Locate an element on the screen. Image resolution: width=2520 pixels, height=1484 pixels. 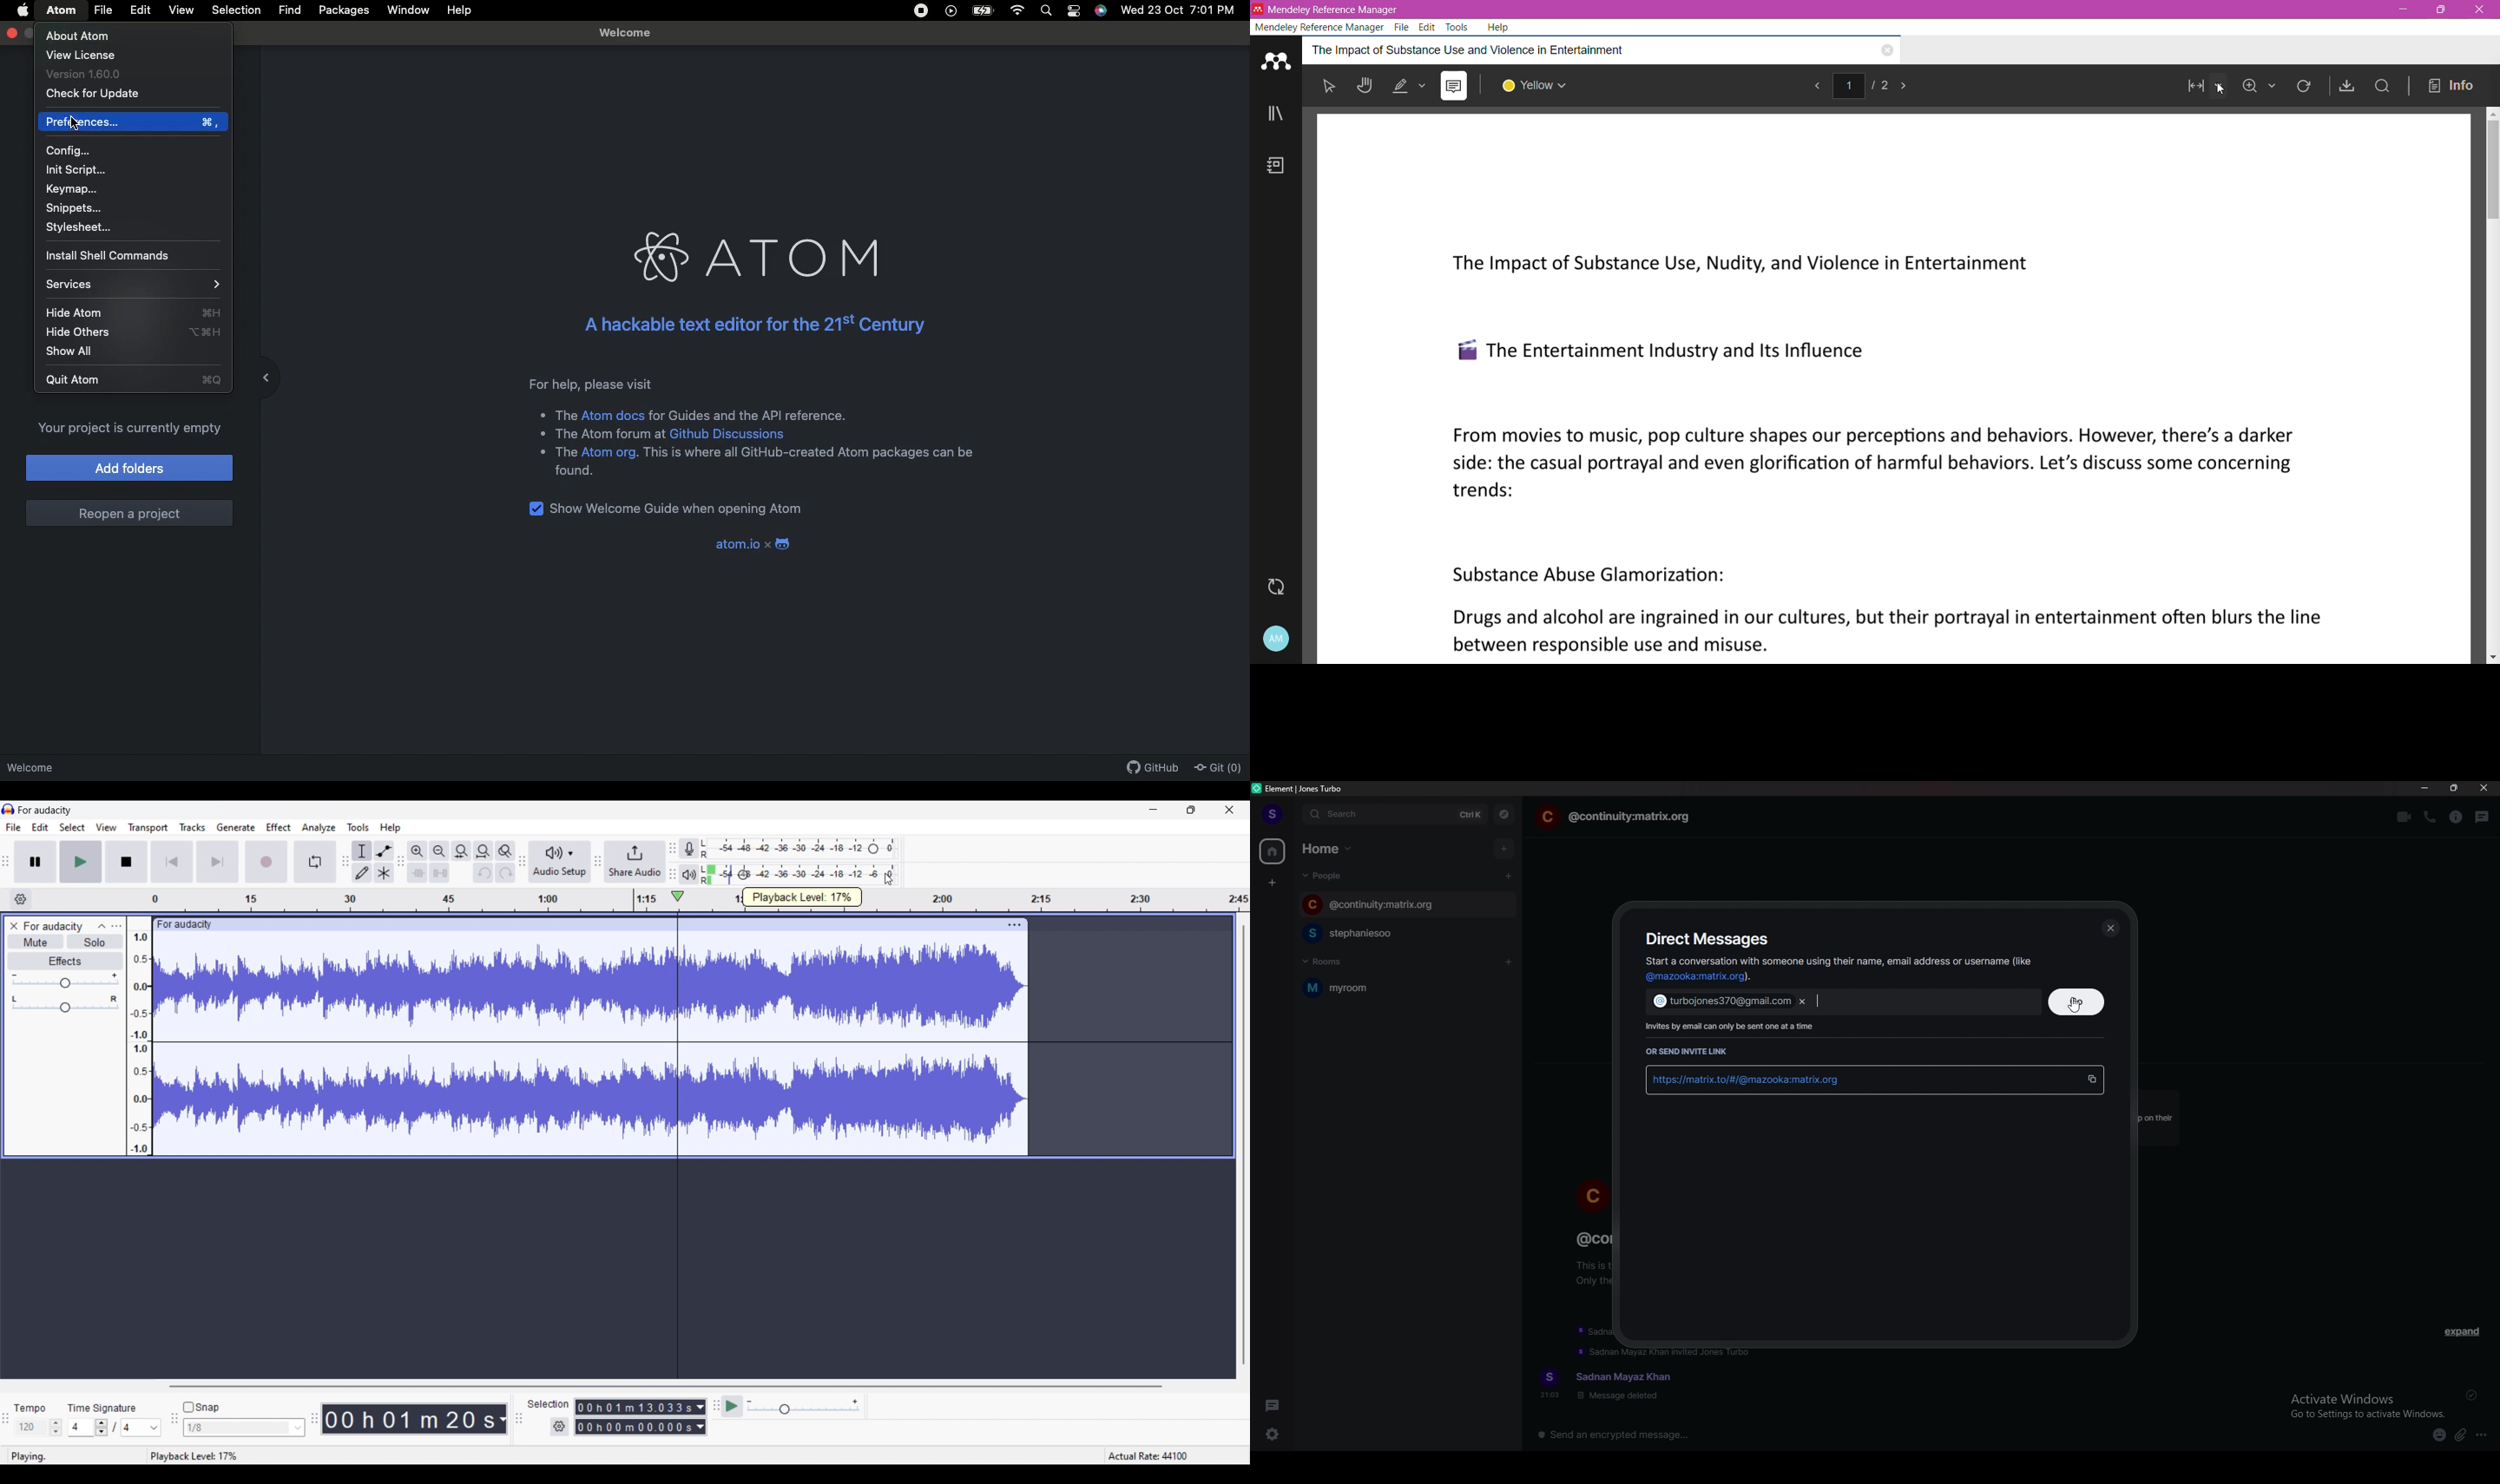
Restore Down is located at coordinates (2441, 9).